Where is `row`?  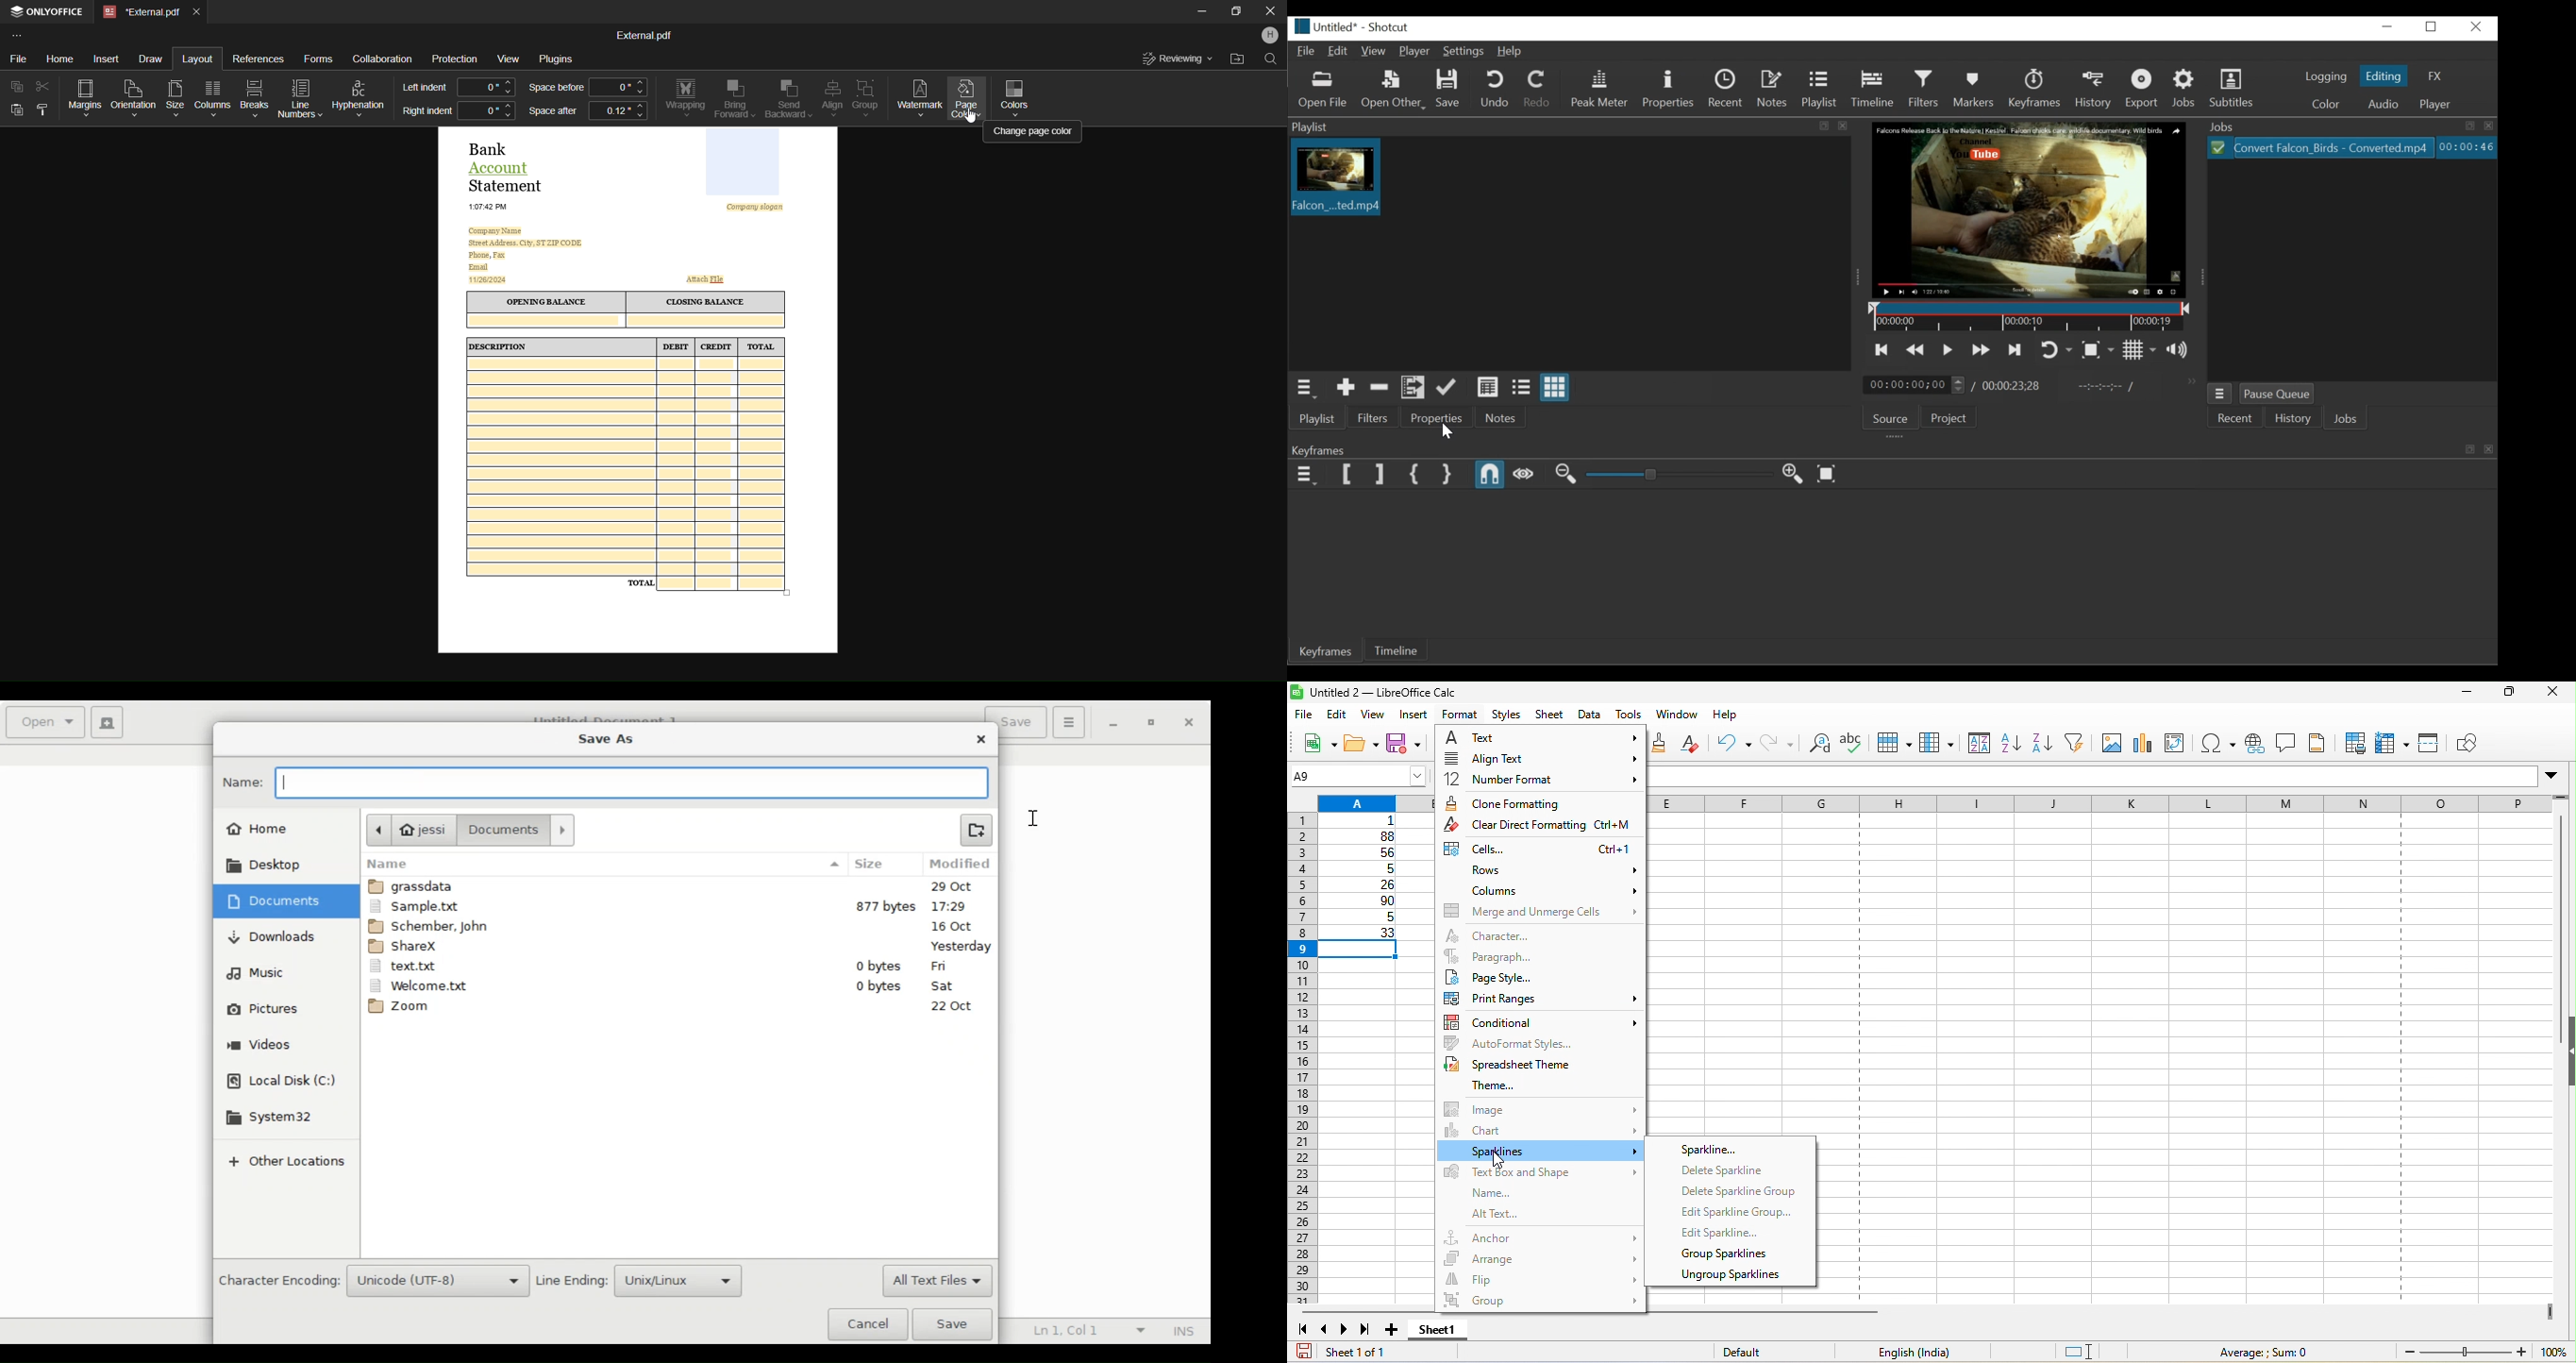 row is located at coordinates (1892, 745).